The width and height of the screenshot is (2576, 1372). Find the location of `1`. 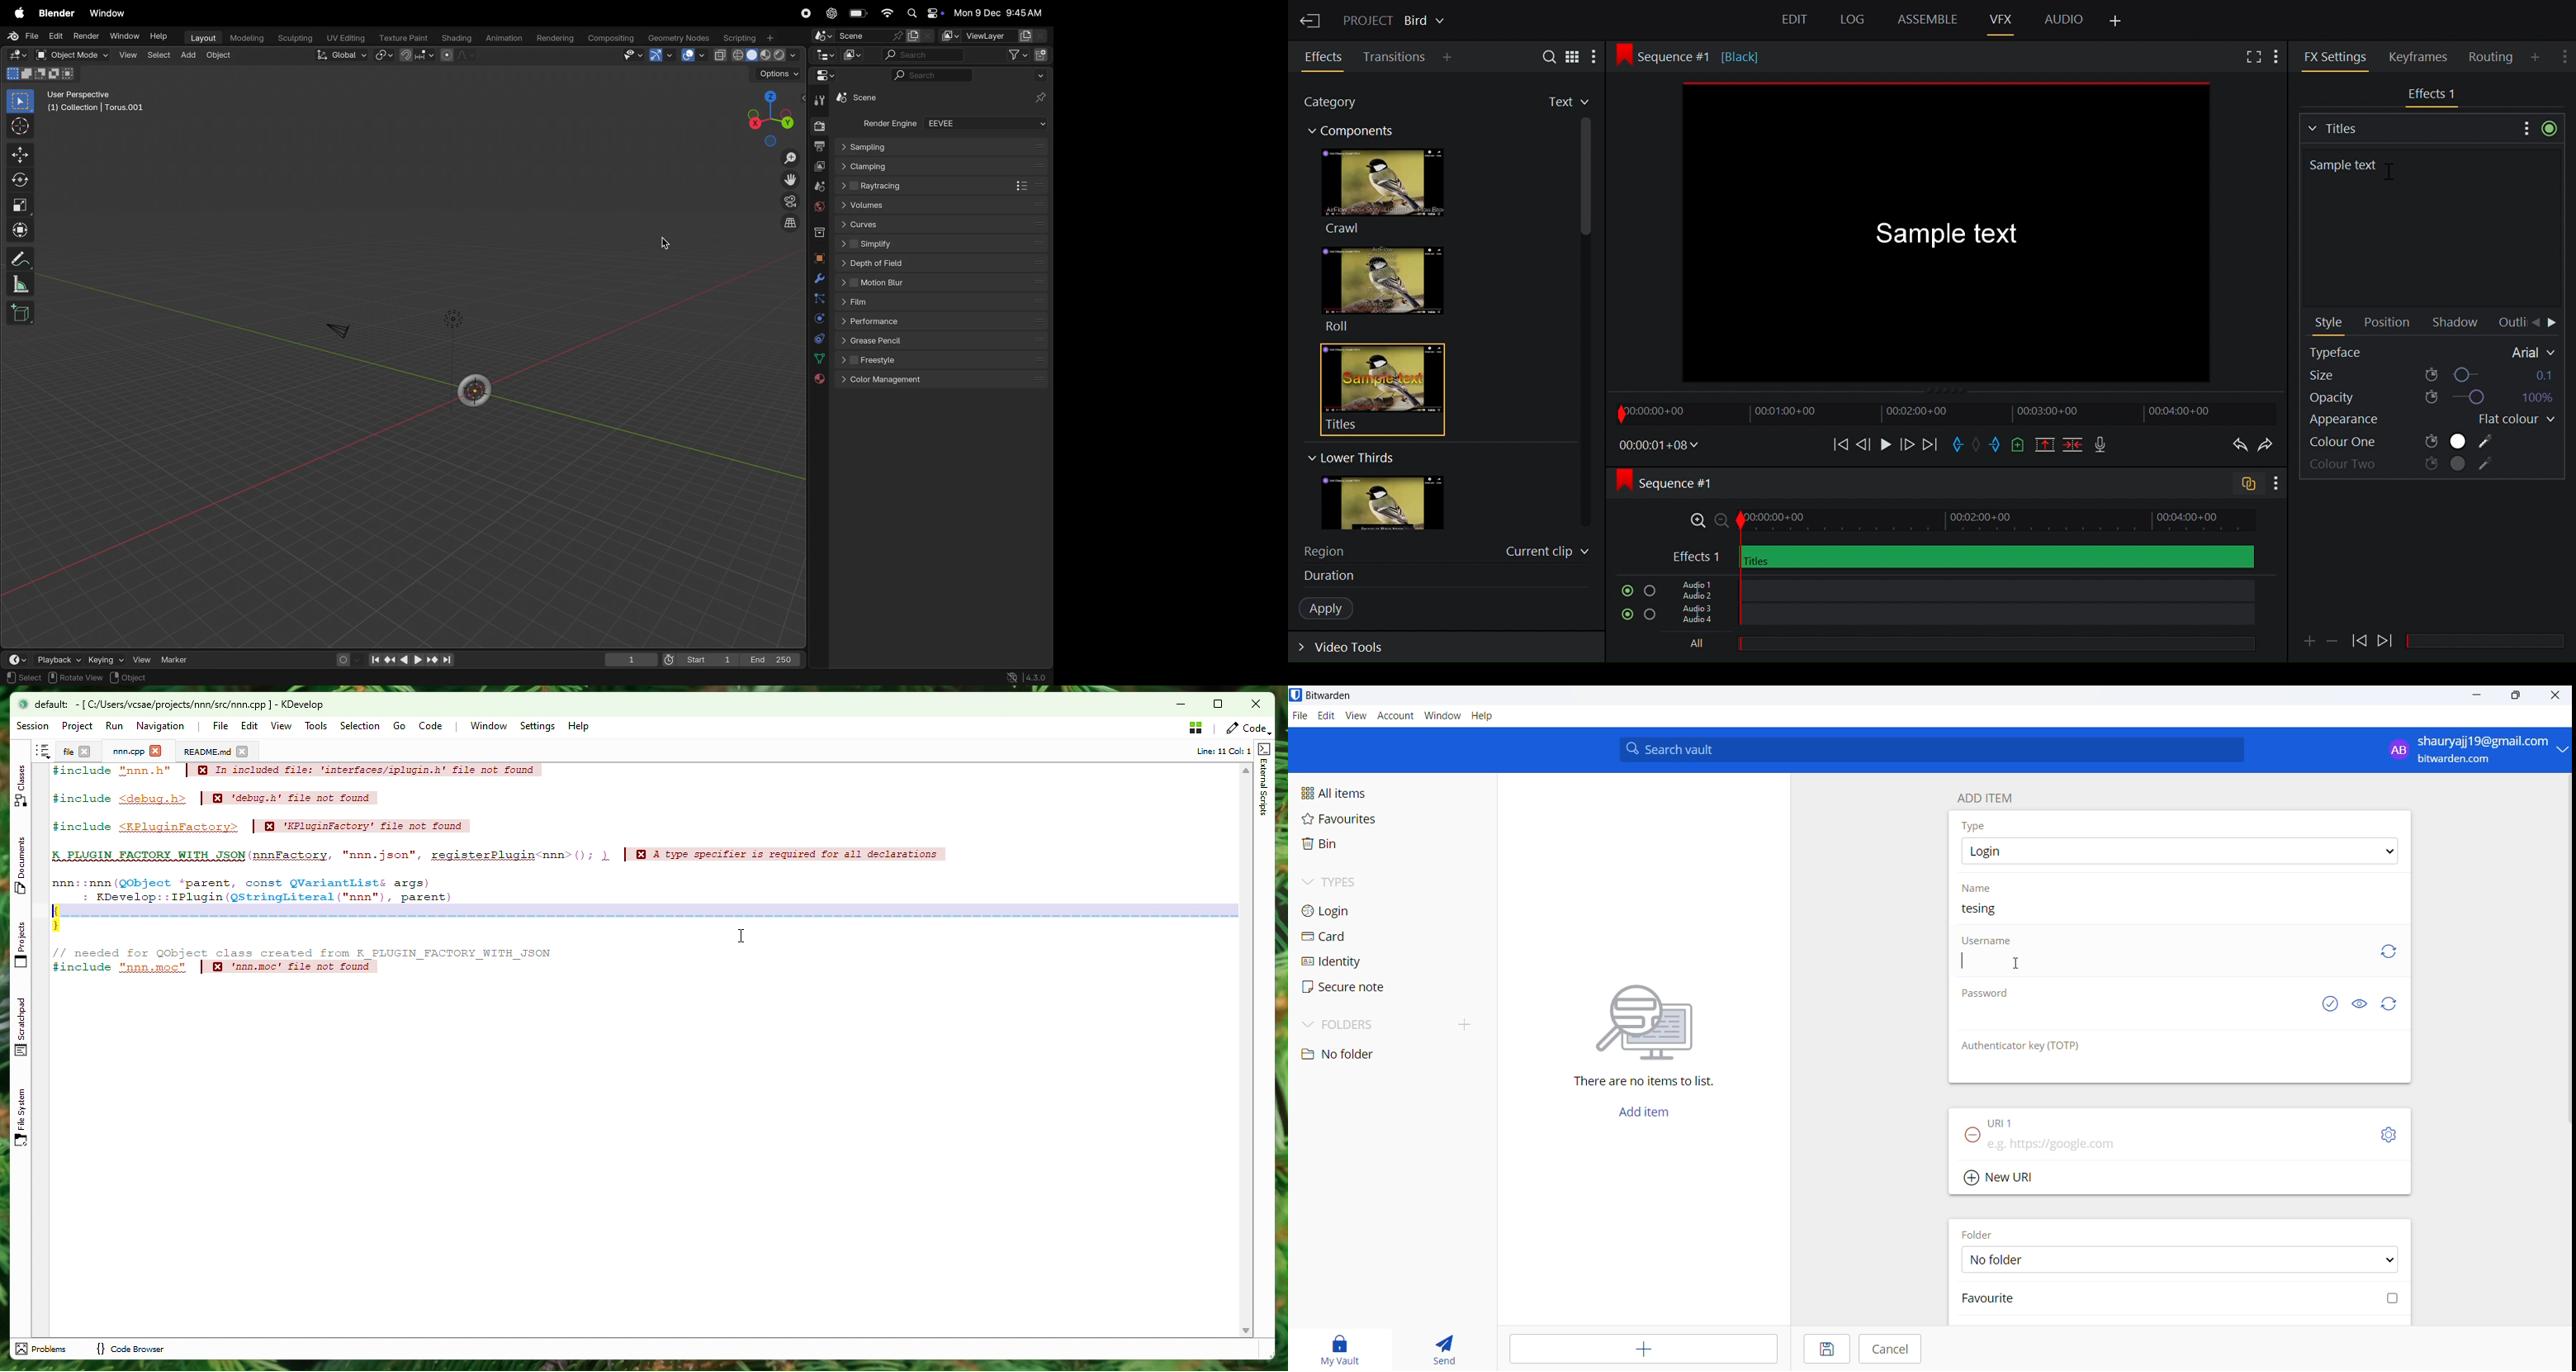

1 is located at coordinates (631, 661).